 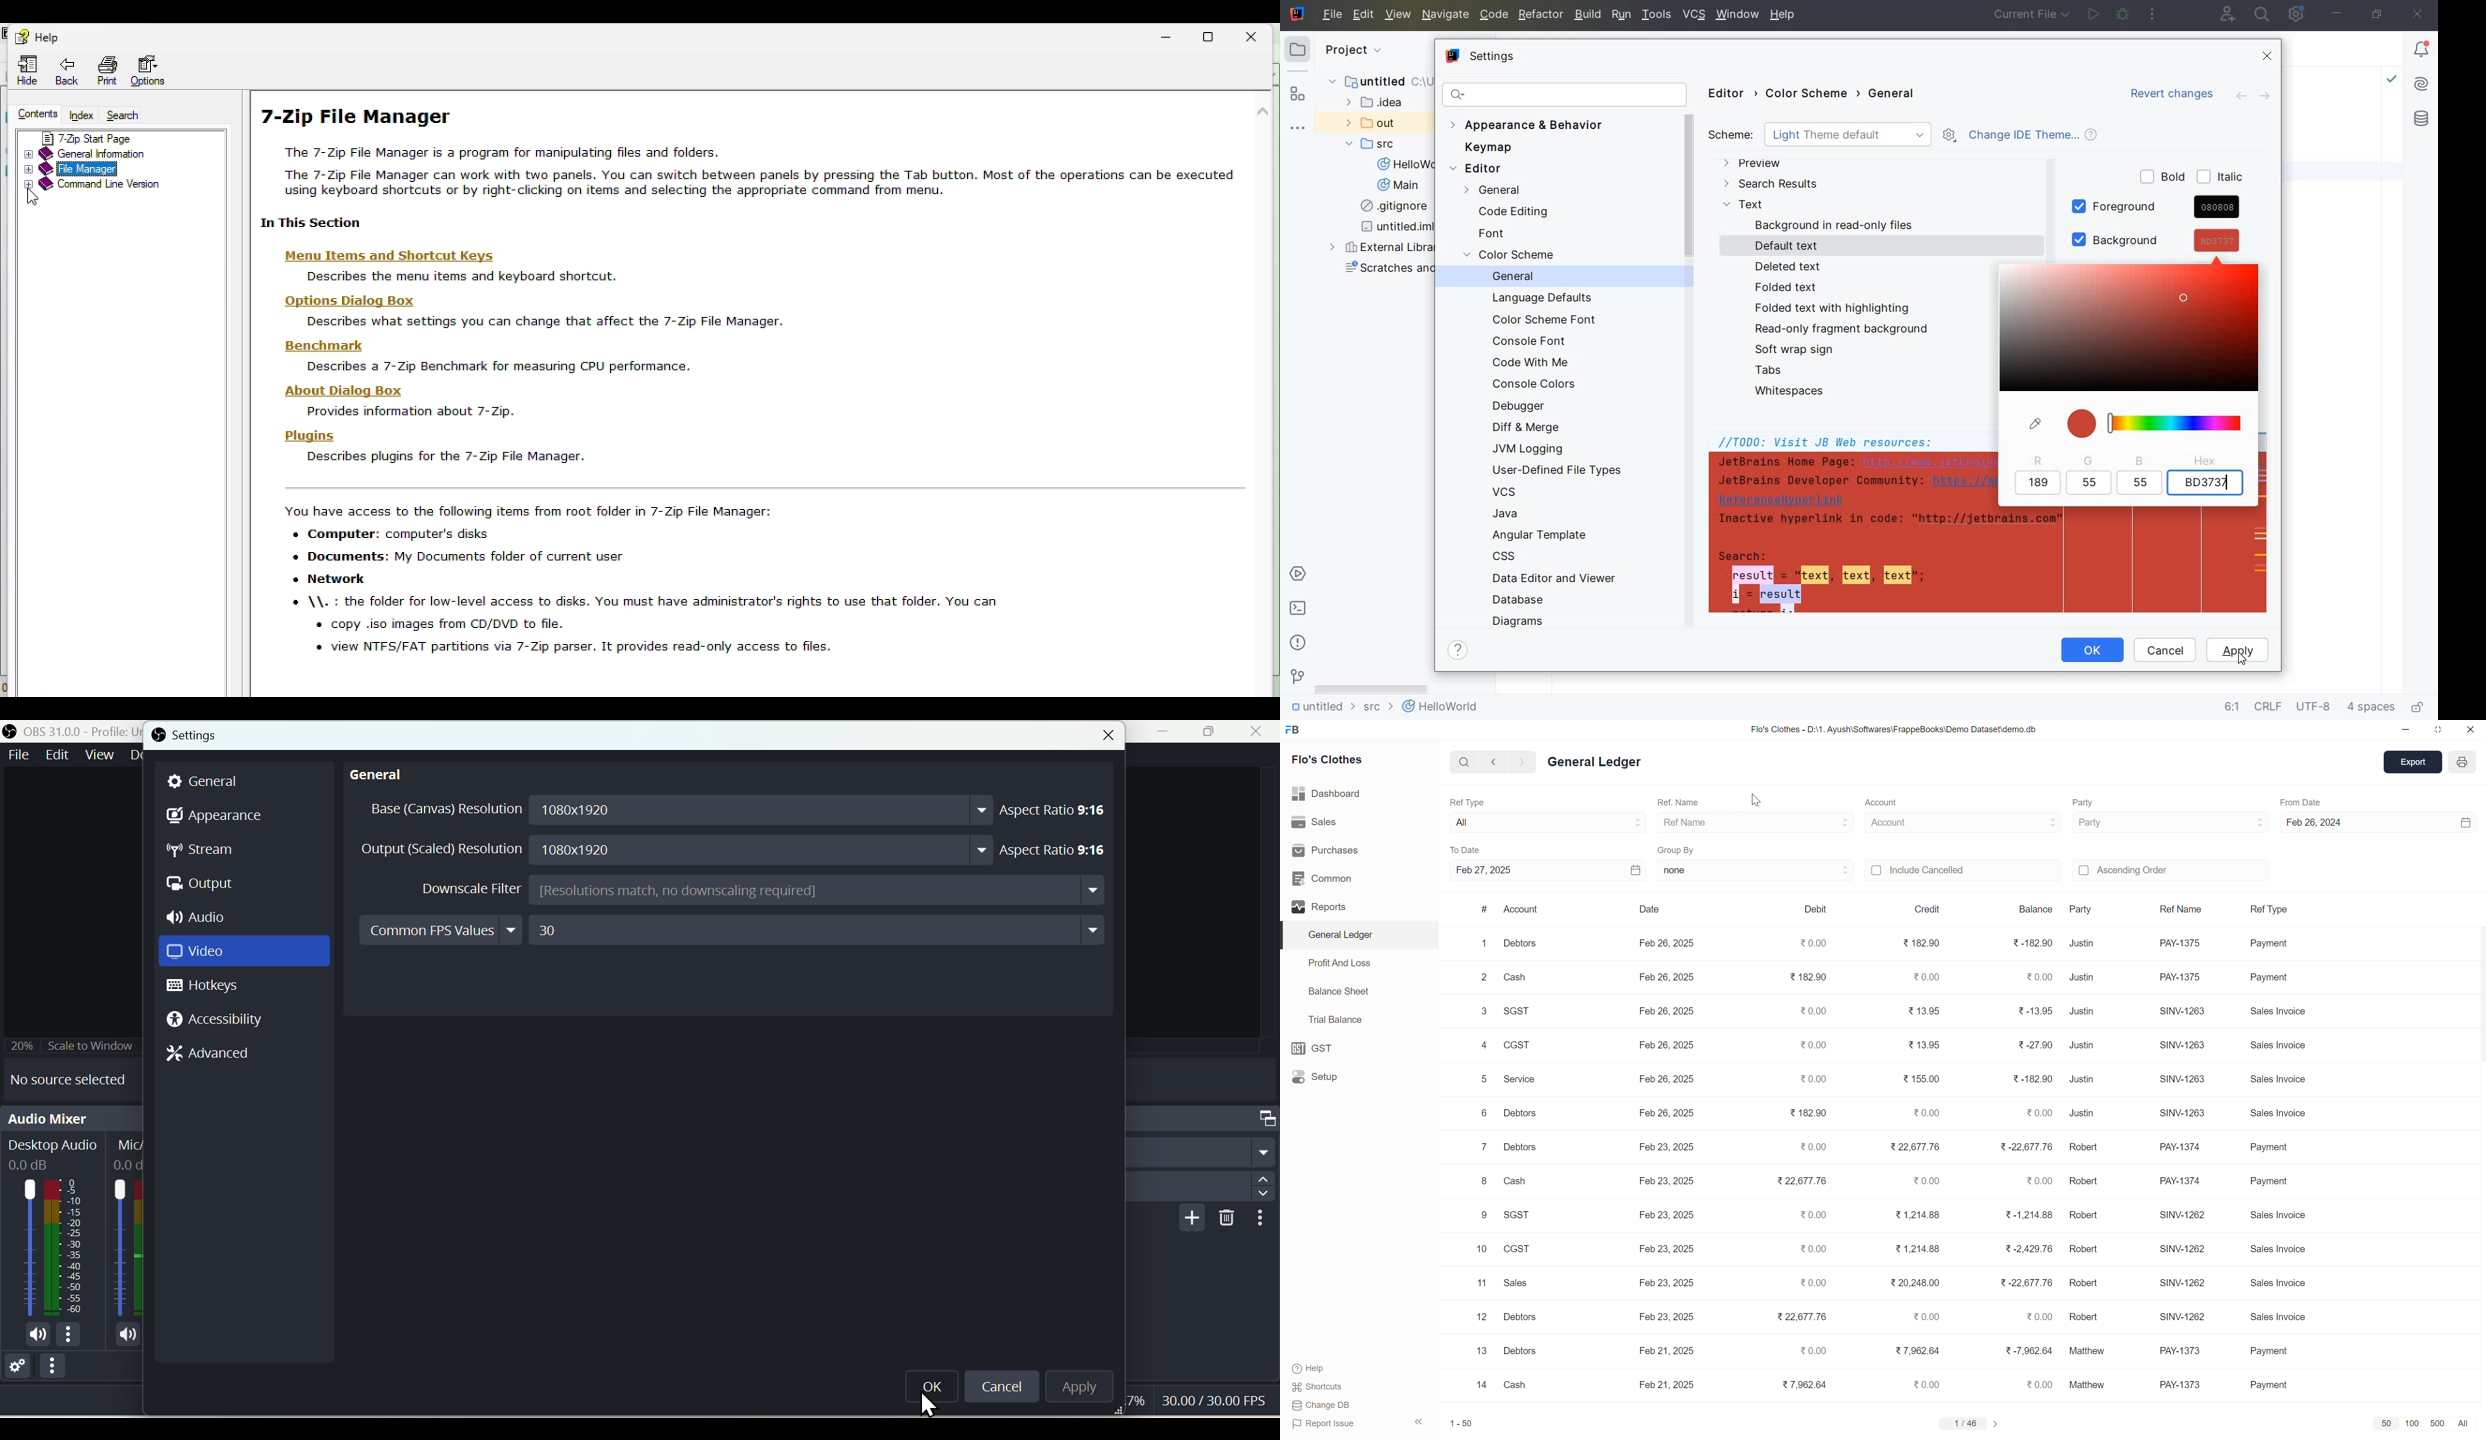 I want to click on cash, so click(x=1518, y=1181).